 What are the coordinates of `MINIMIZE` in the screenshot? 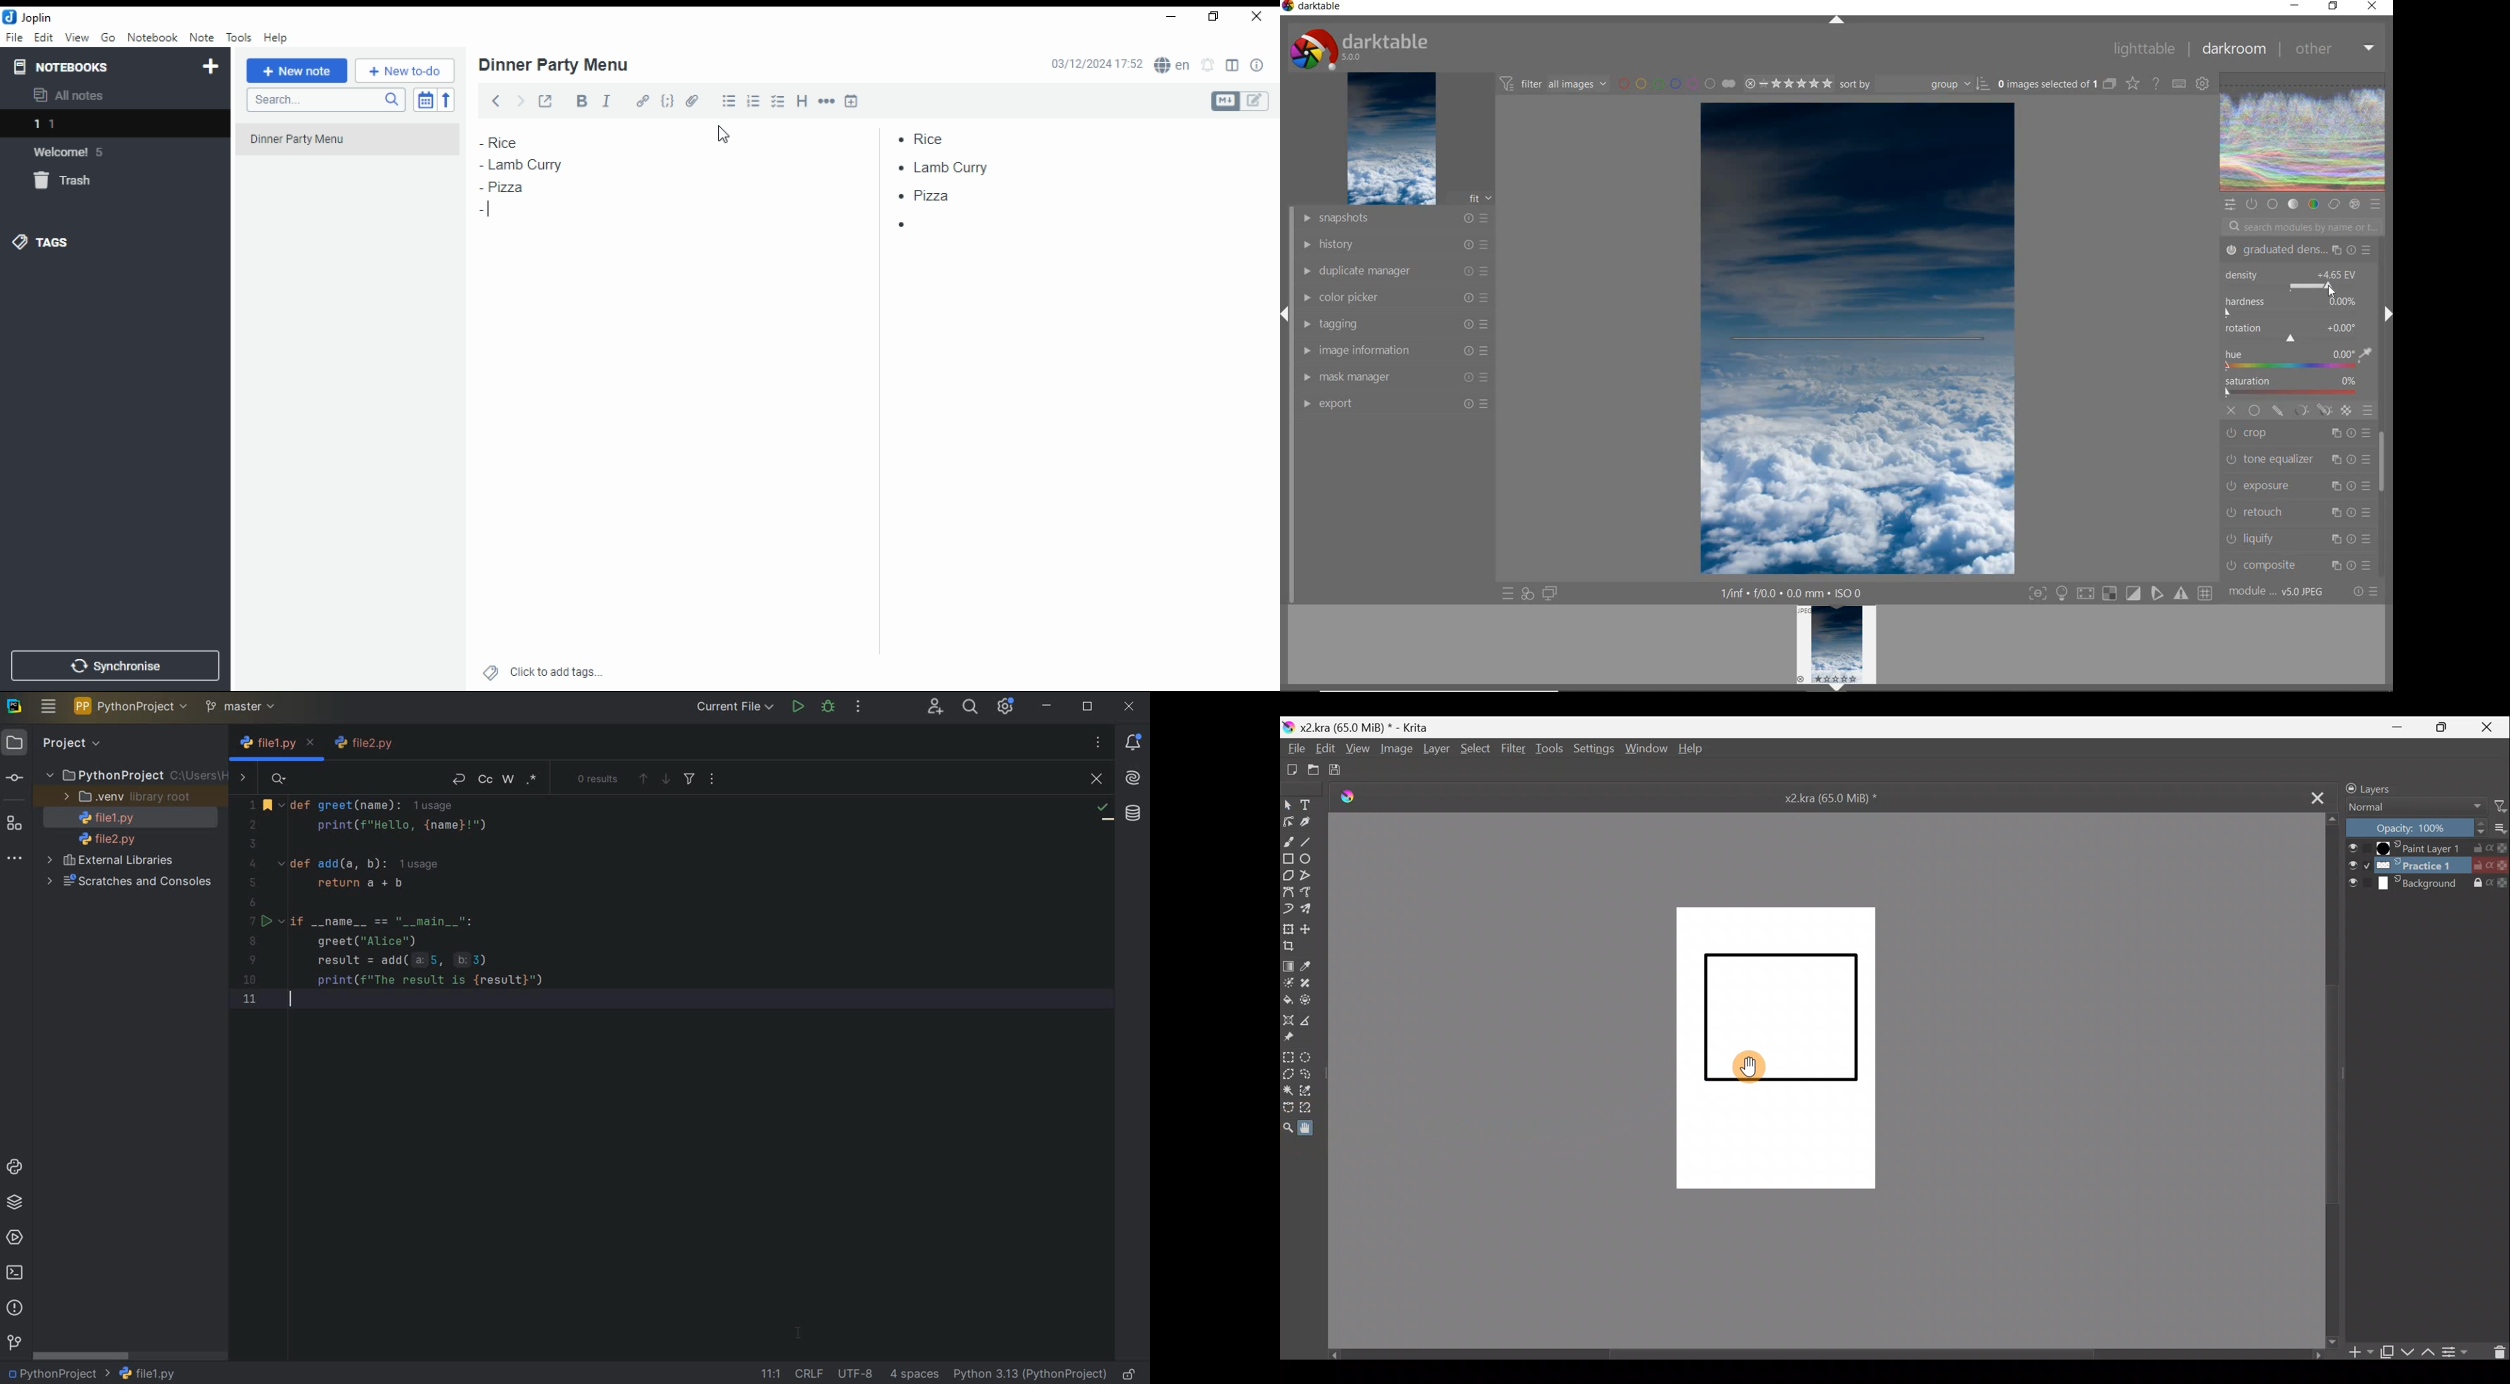 It's located at (2295, 5).